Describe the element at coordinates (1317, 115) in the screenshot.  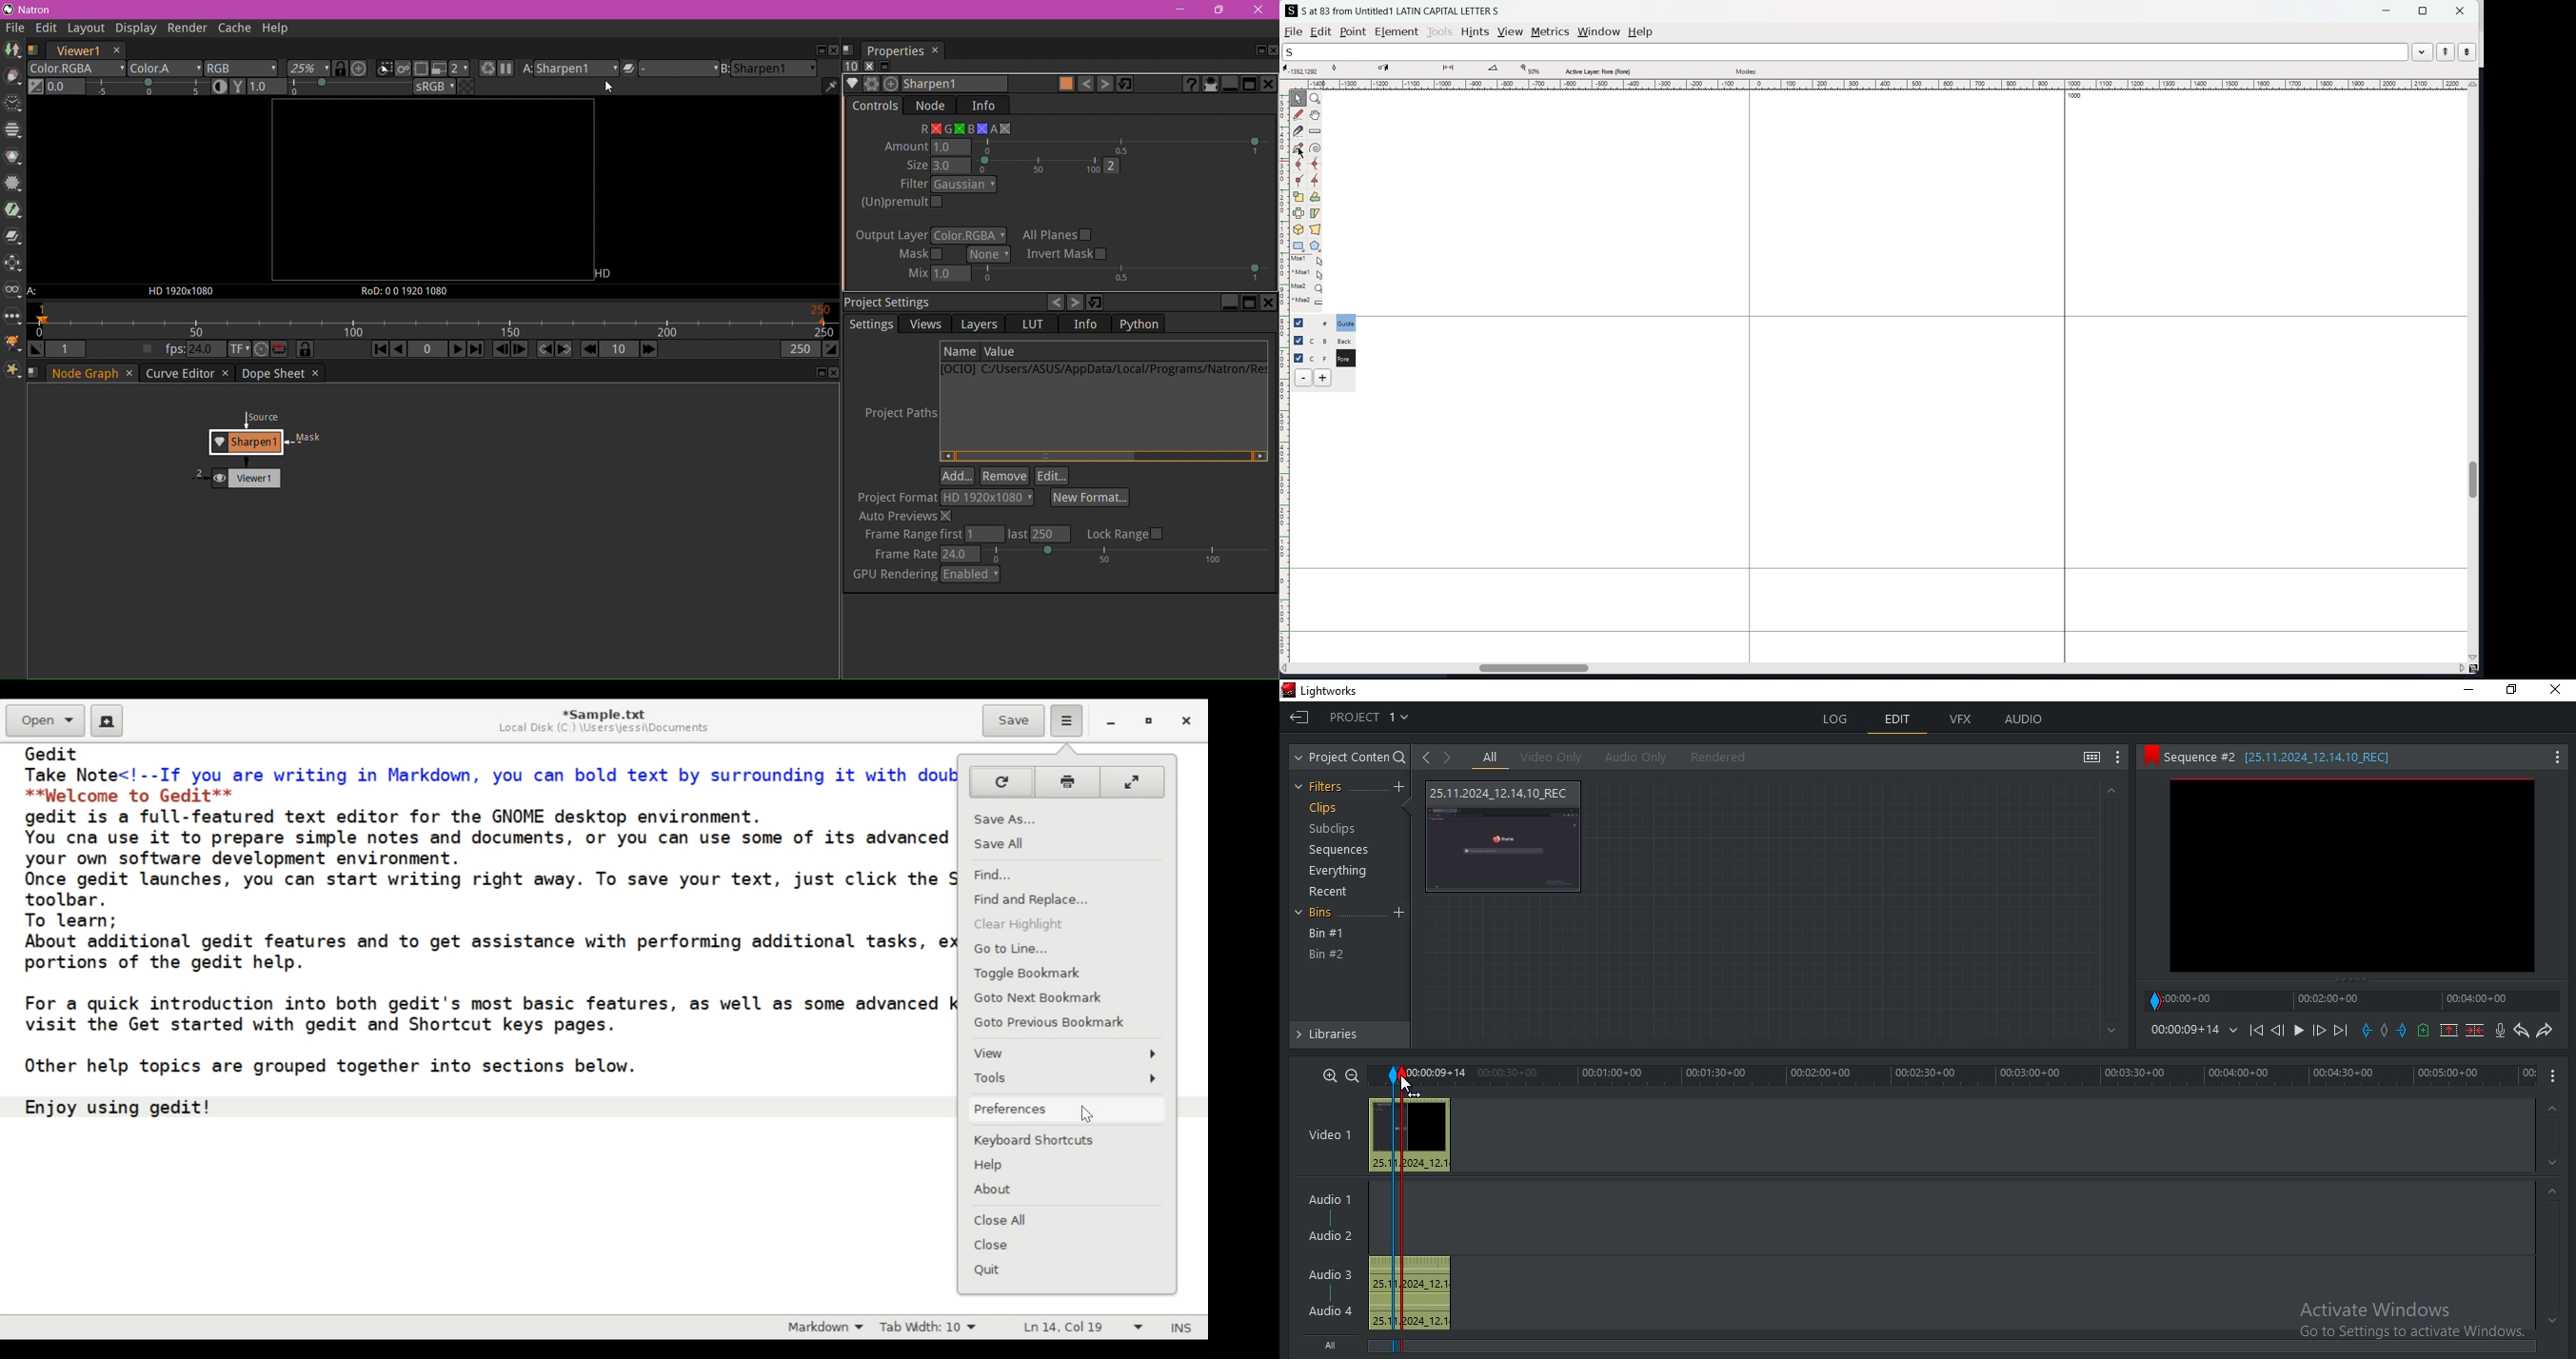
I see `scroll by hand` at that location.